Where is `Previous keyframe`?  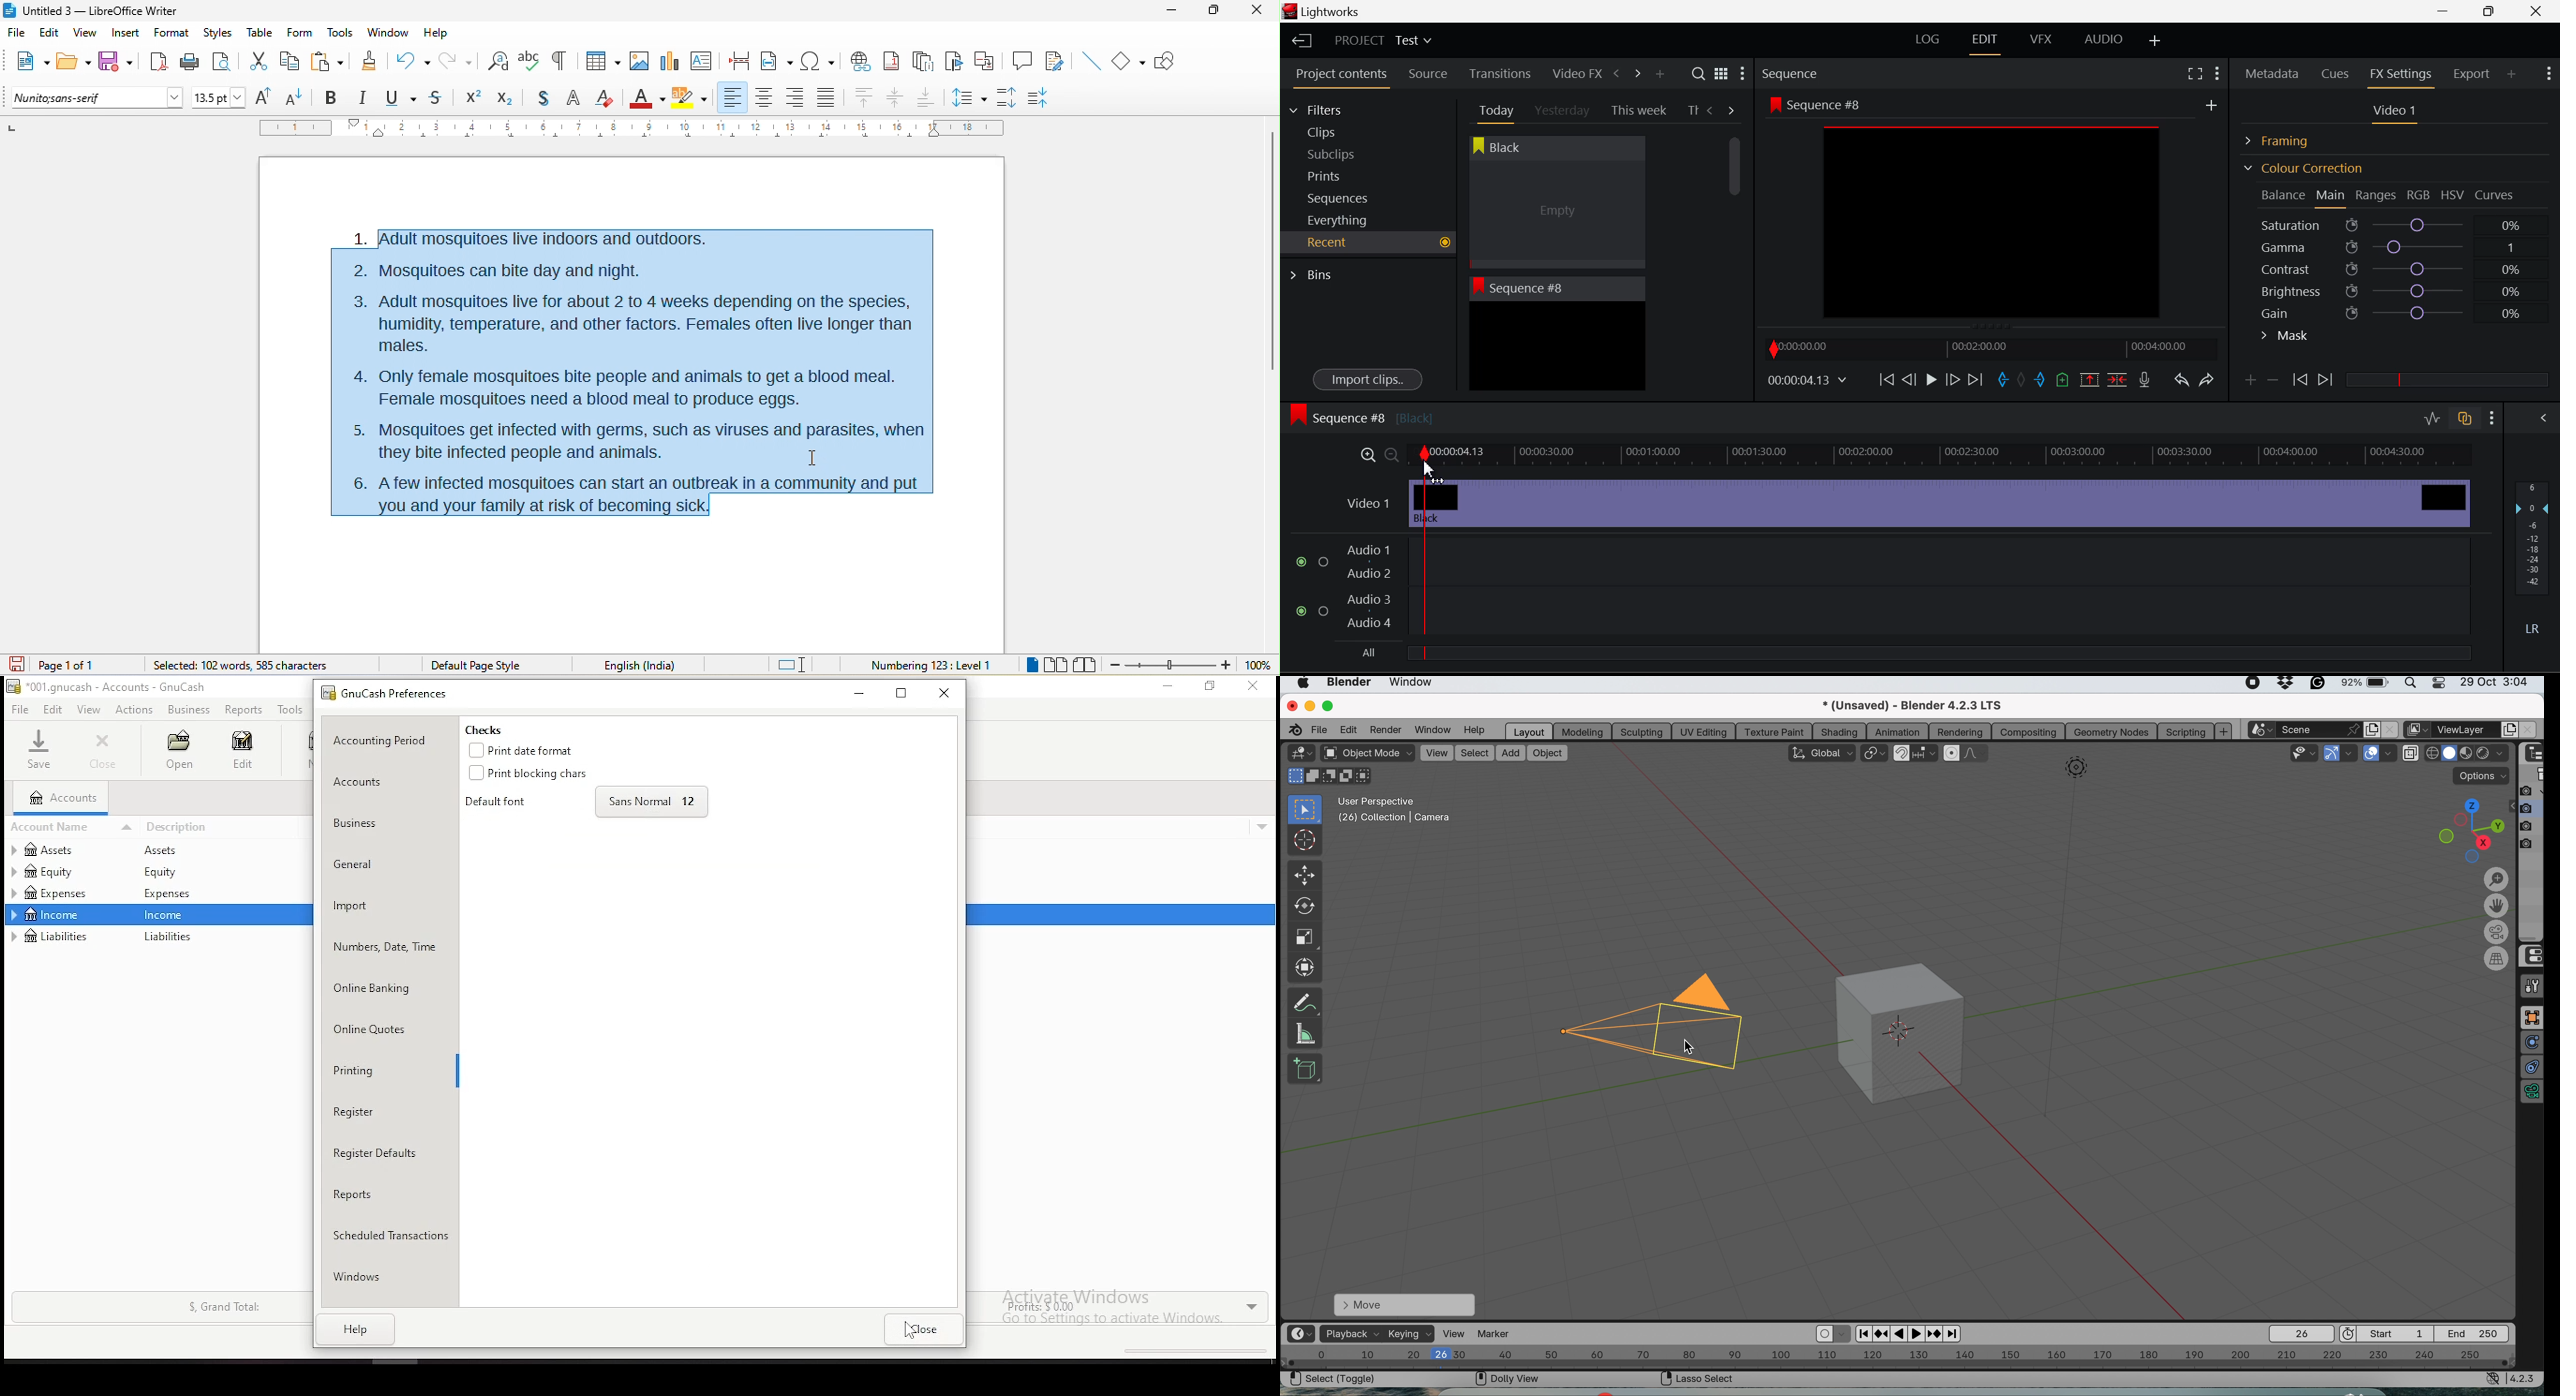 Previous keyframe is located at coordinates (2299, 381).